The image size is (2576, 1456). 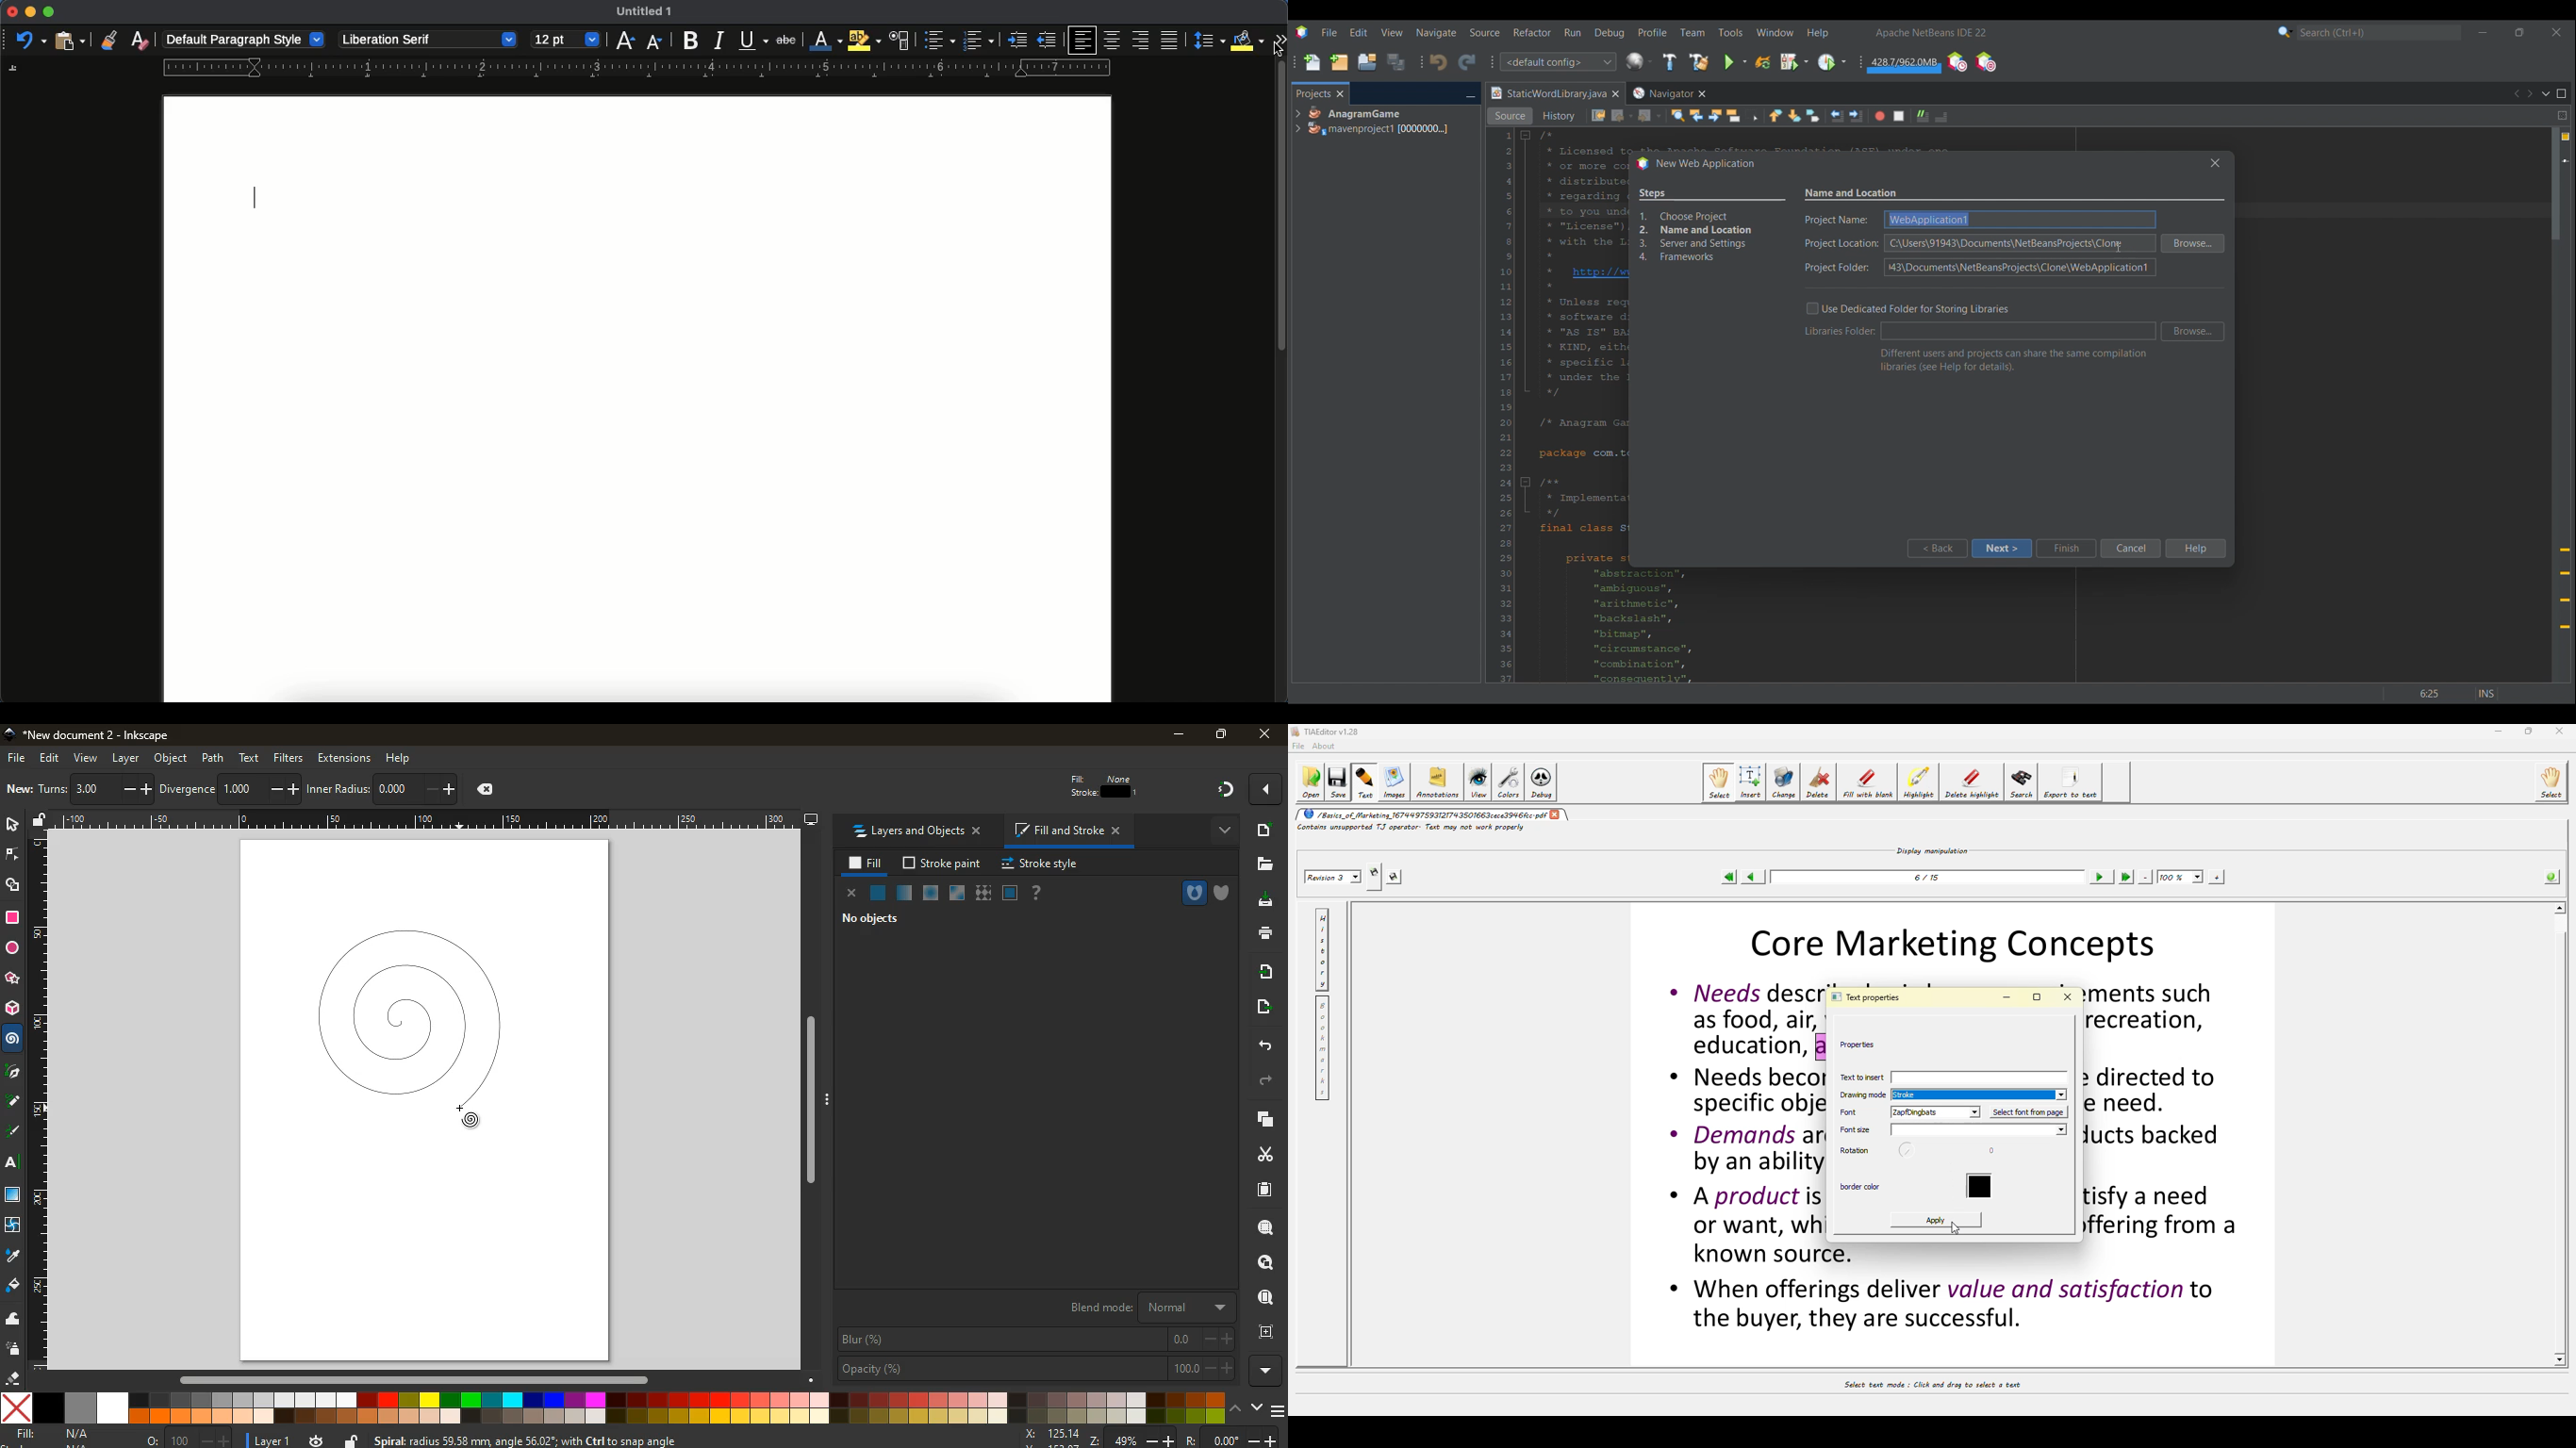 What do you see at coordinates (213, 758) in the screenshot?
I see `path` at bounding box center [213, 758].